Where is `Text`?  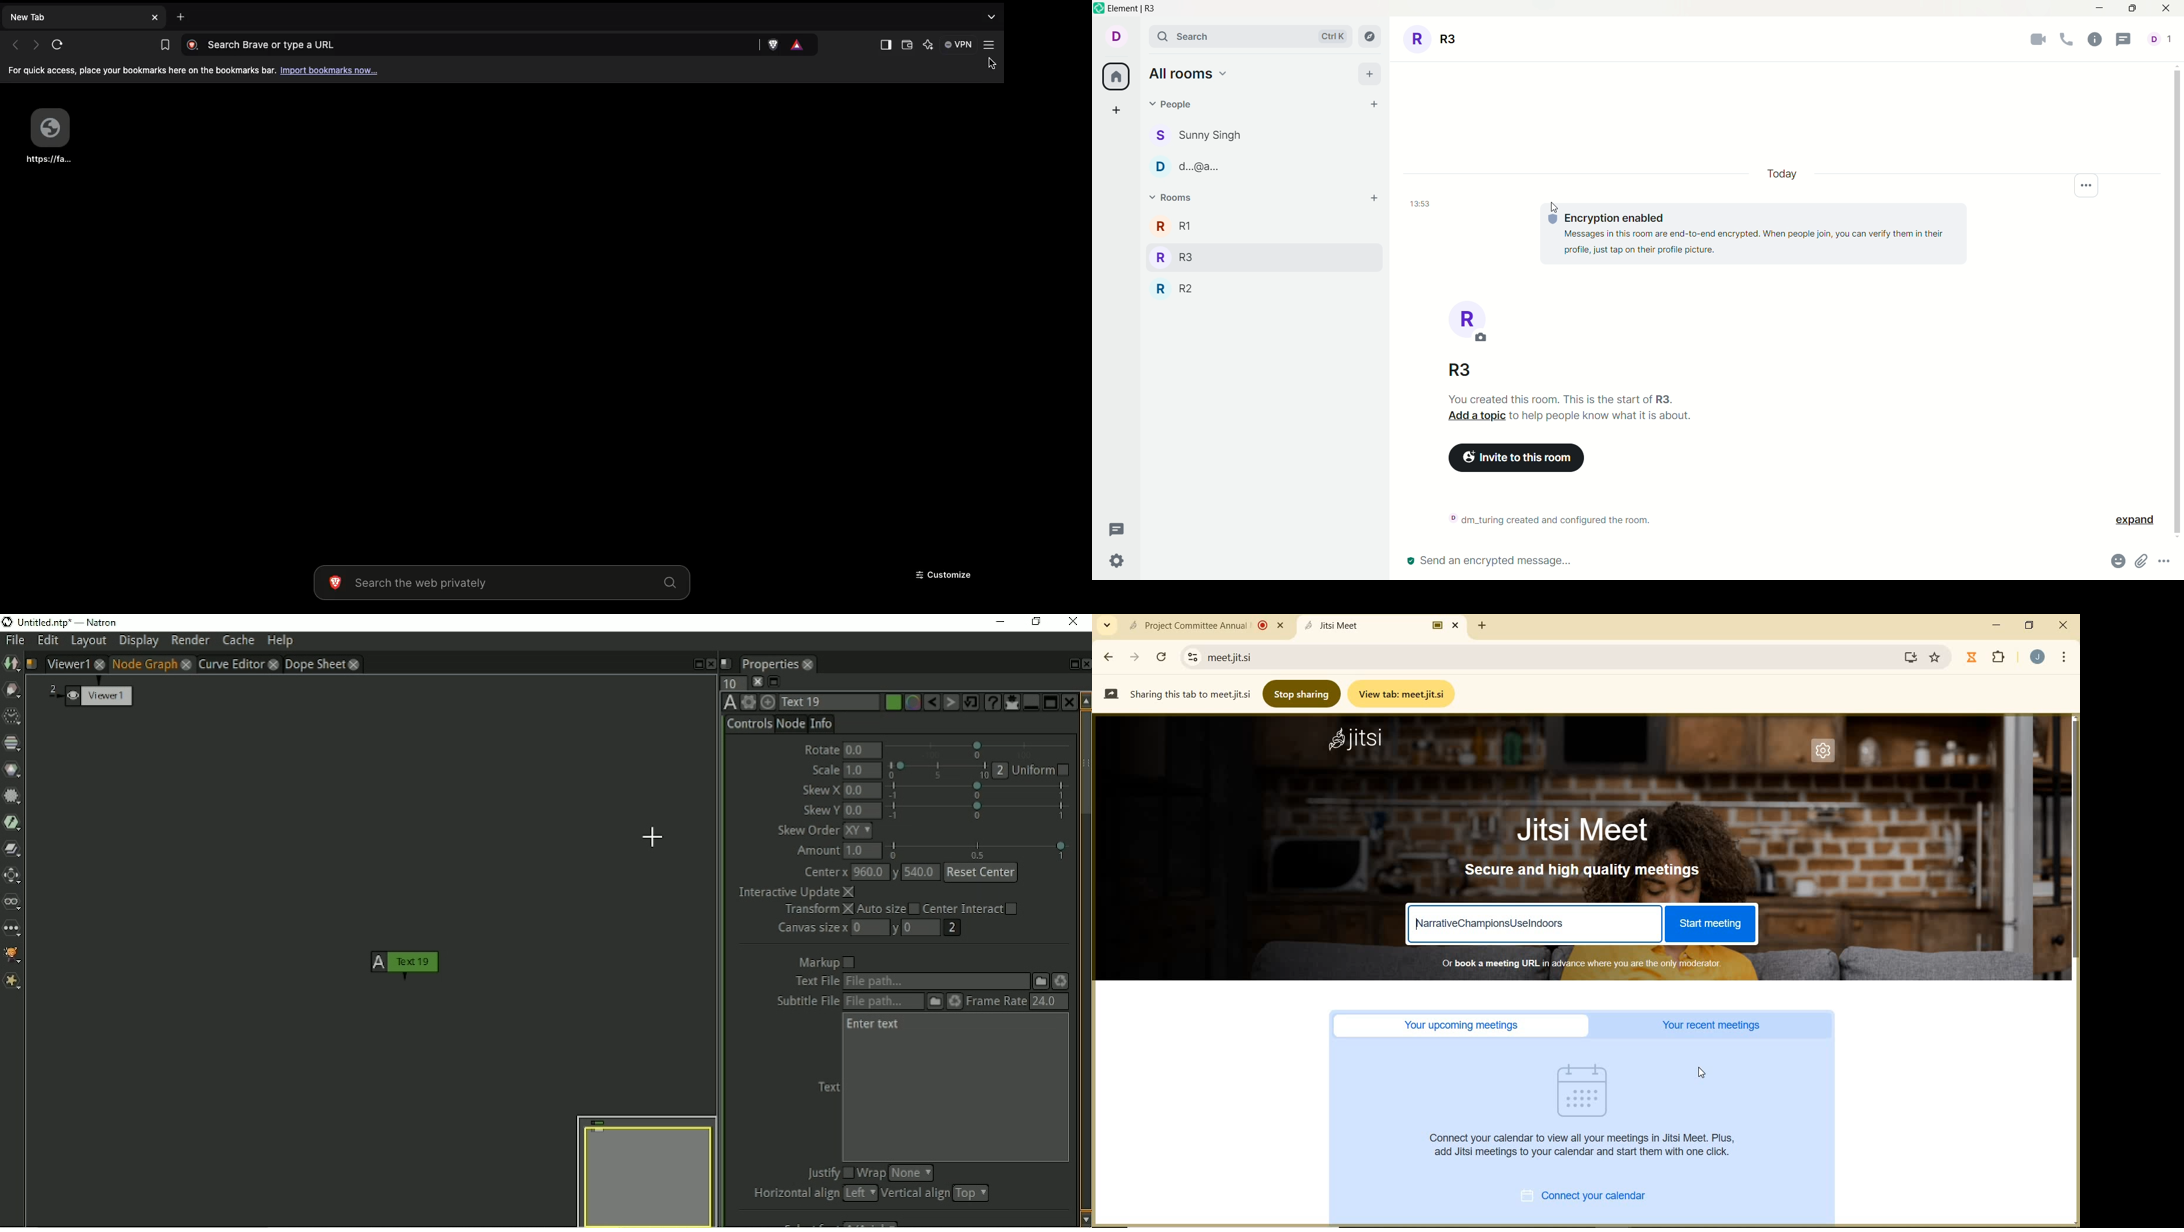 Text is located at coordinates (1571, 408).